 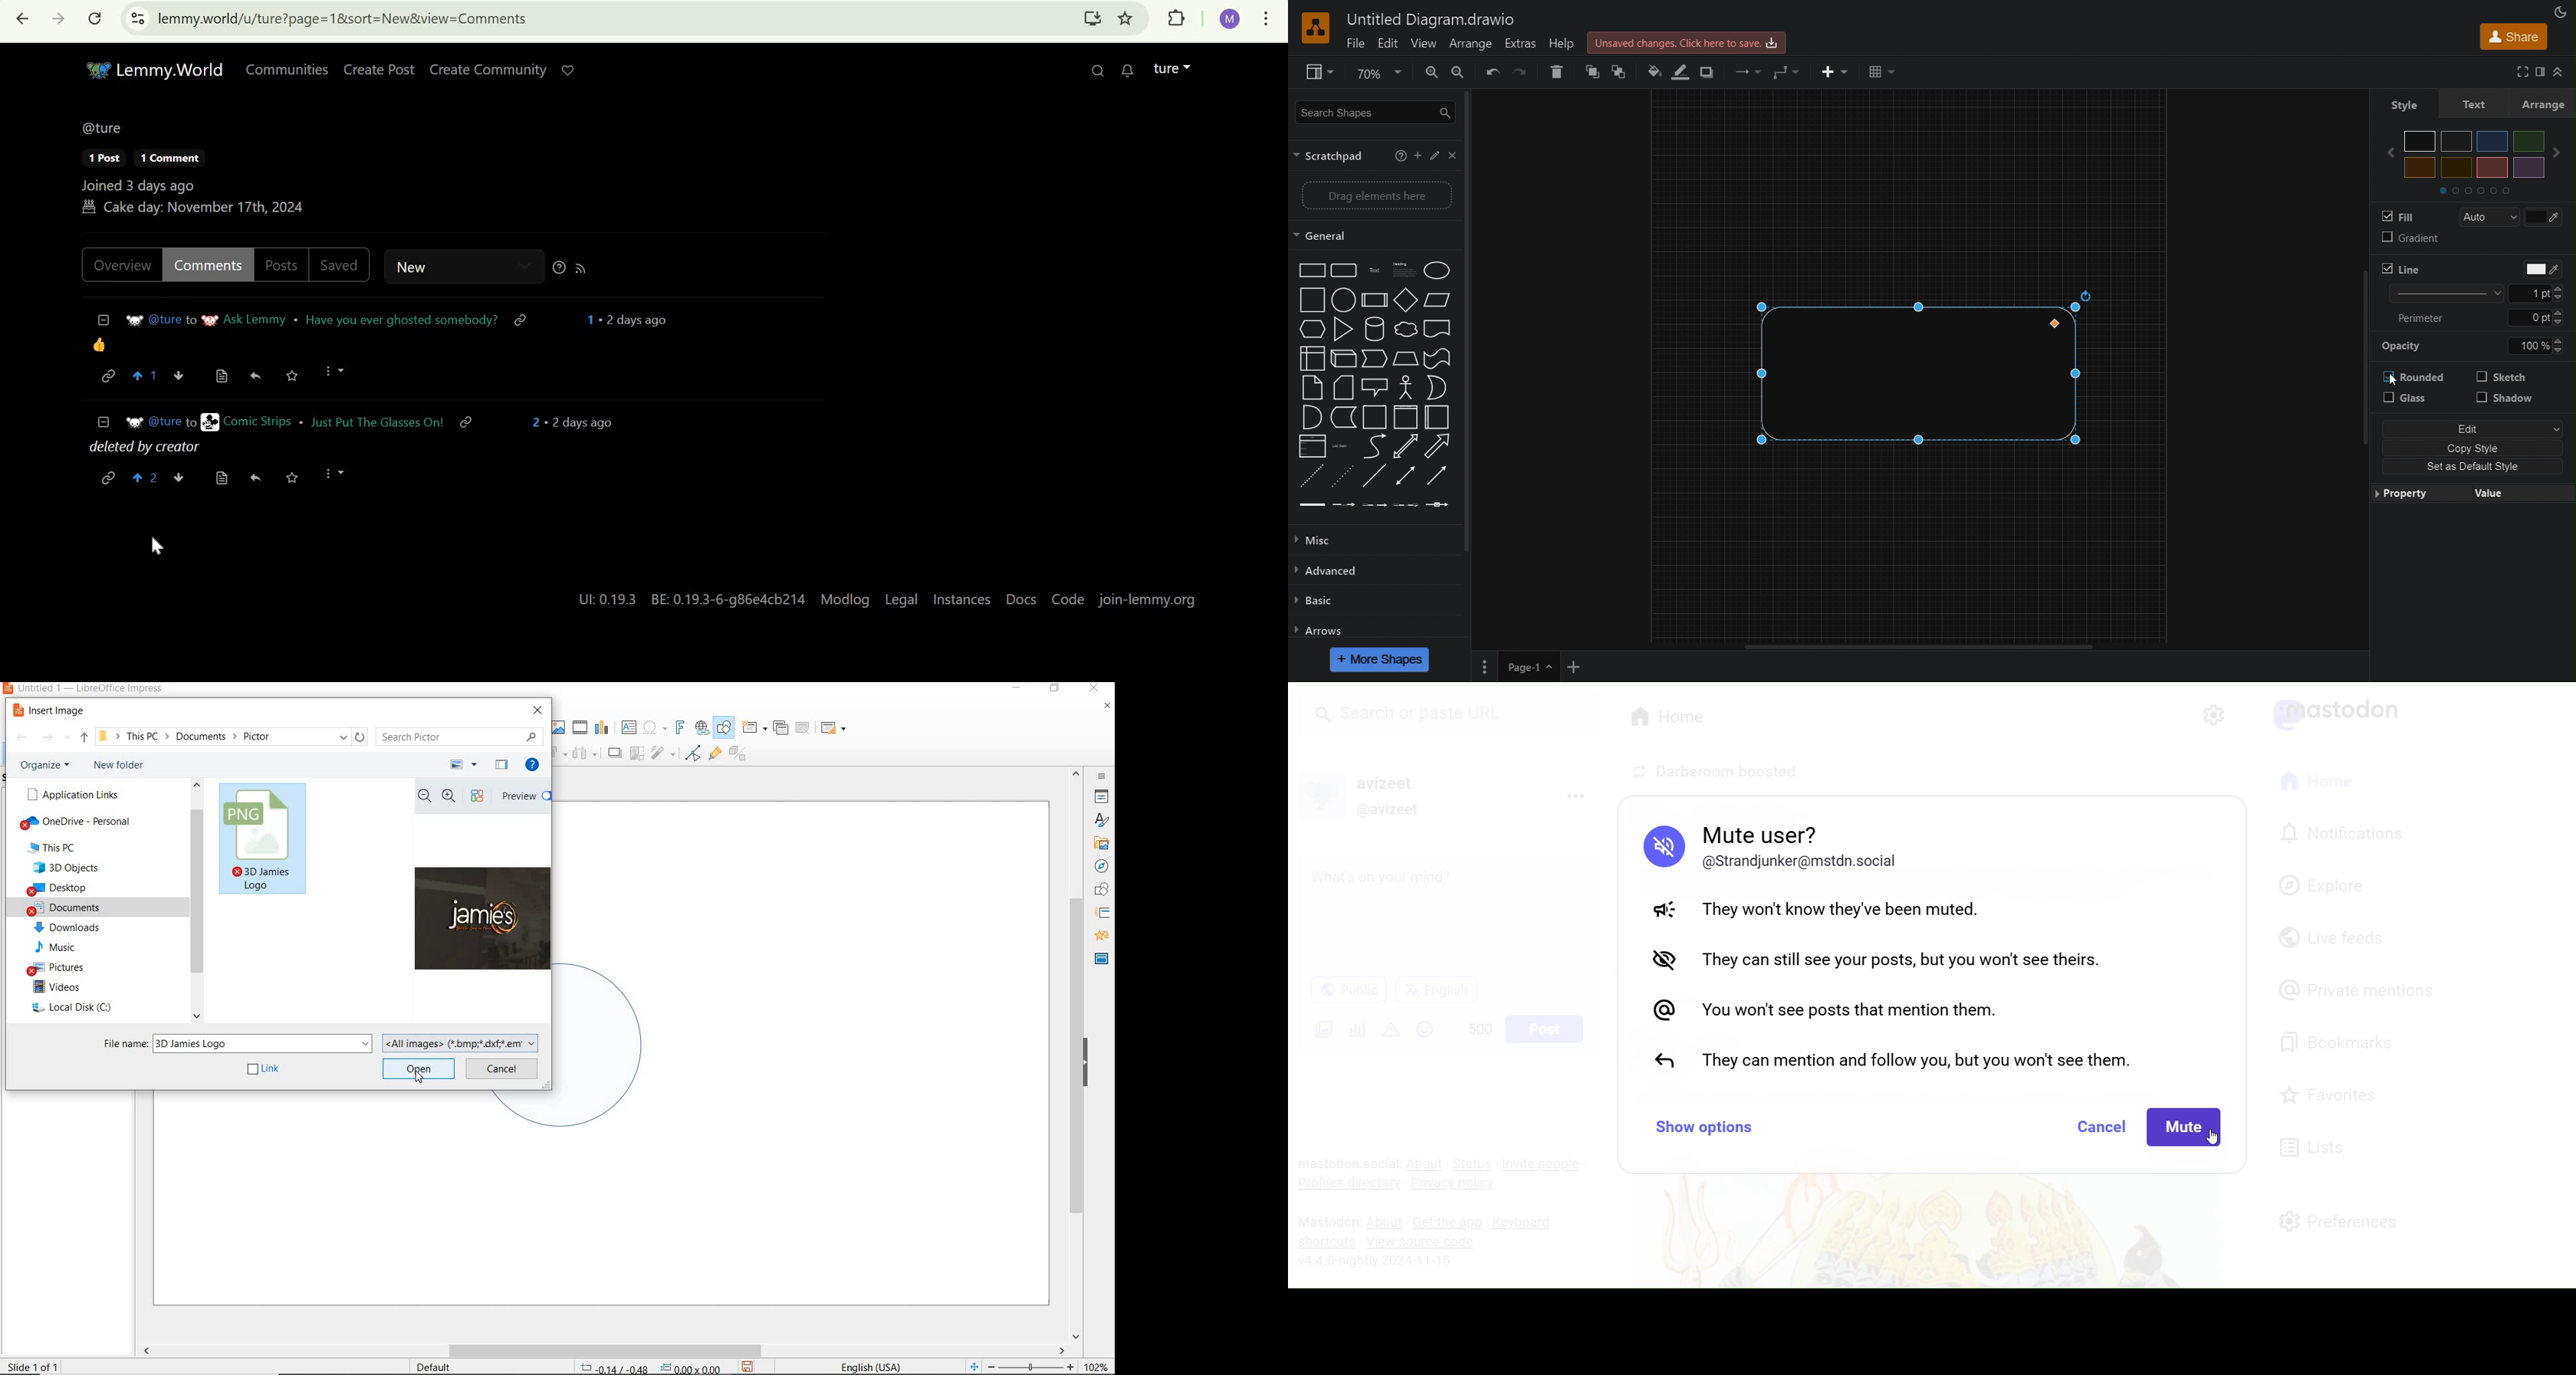 I want to click on google account, so click(x=1231, y=19).